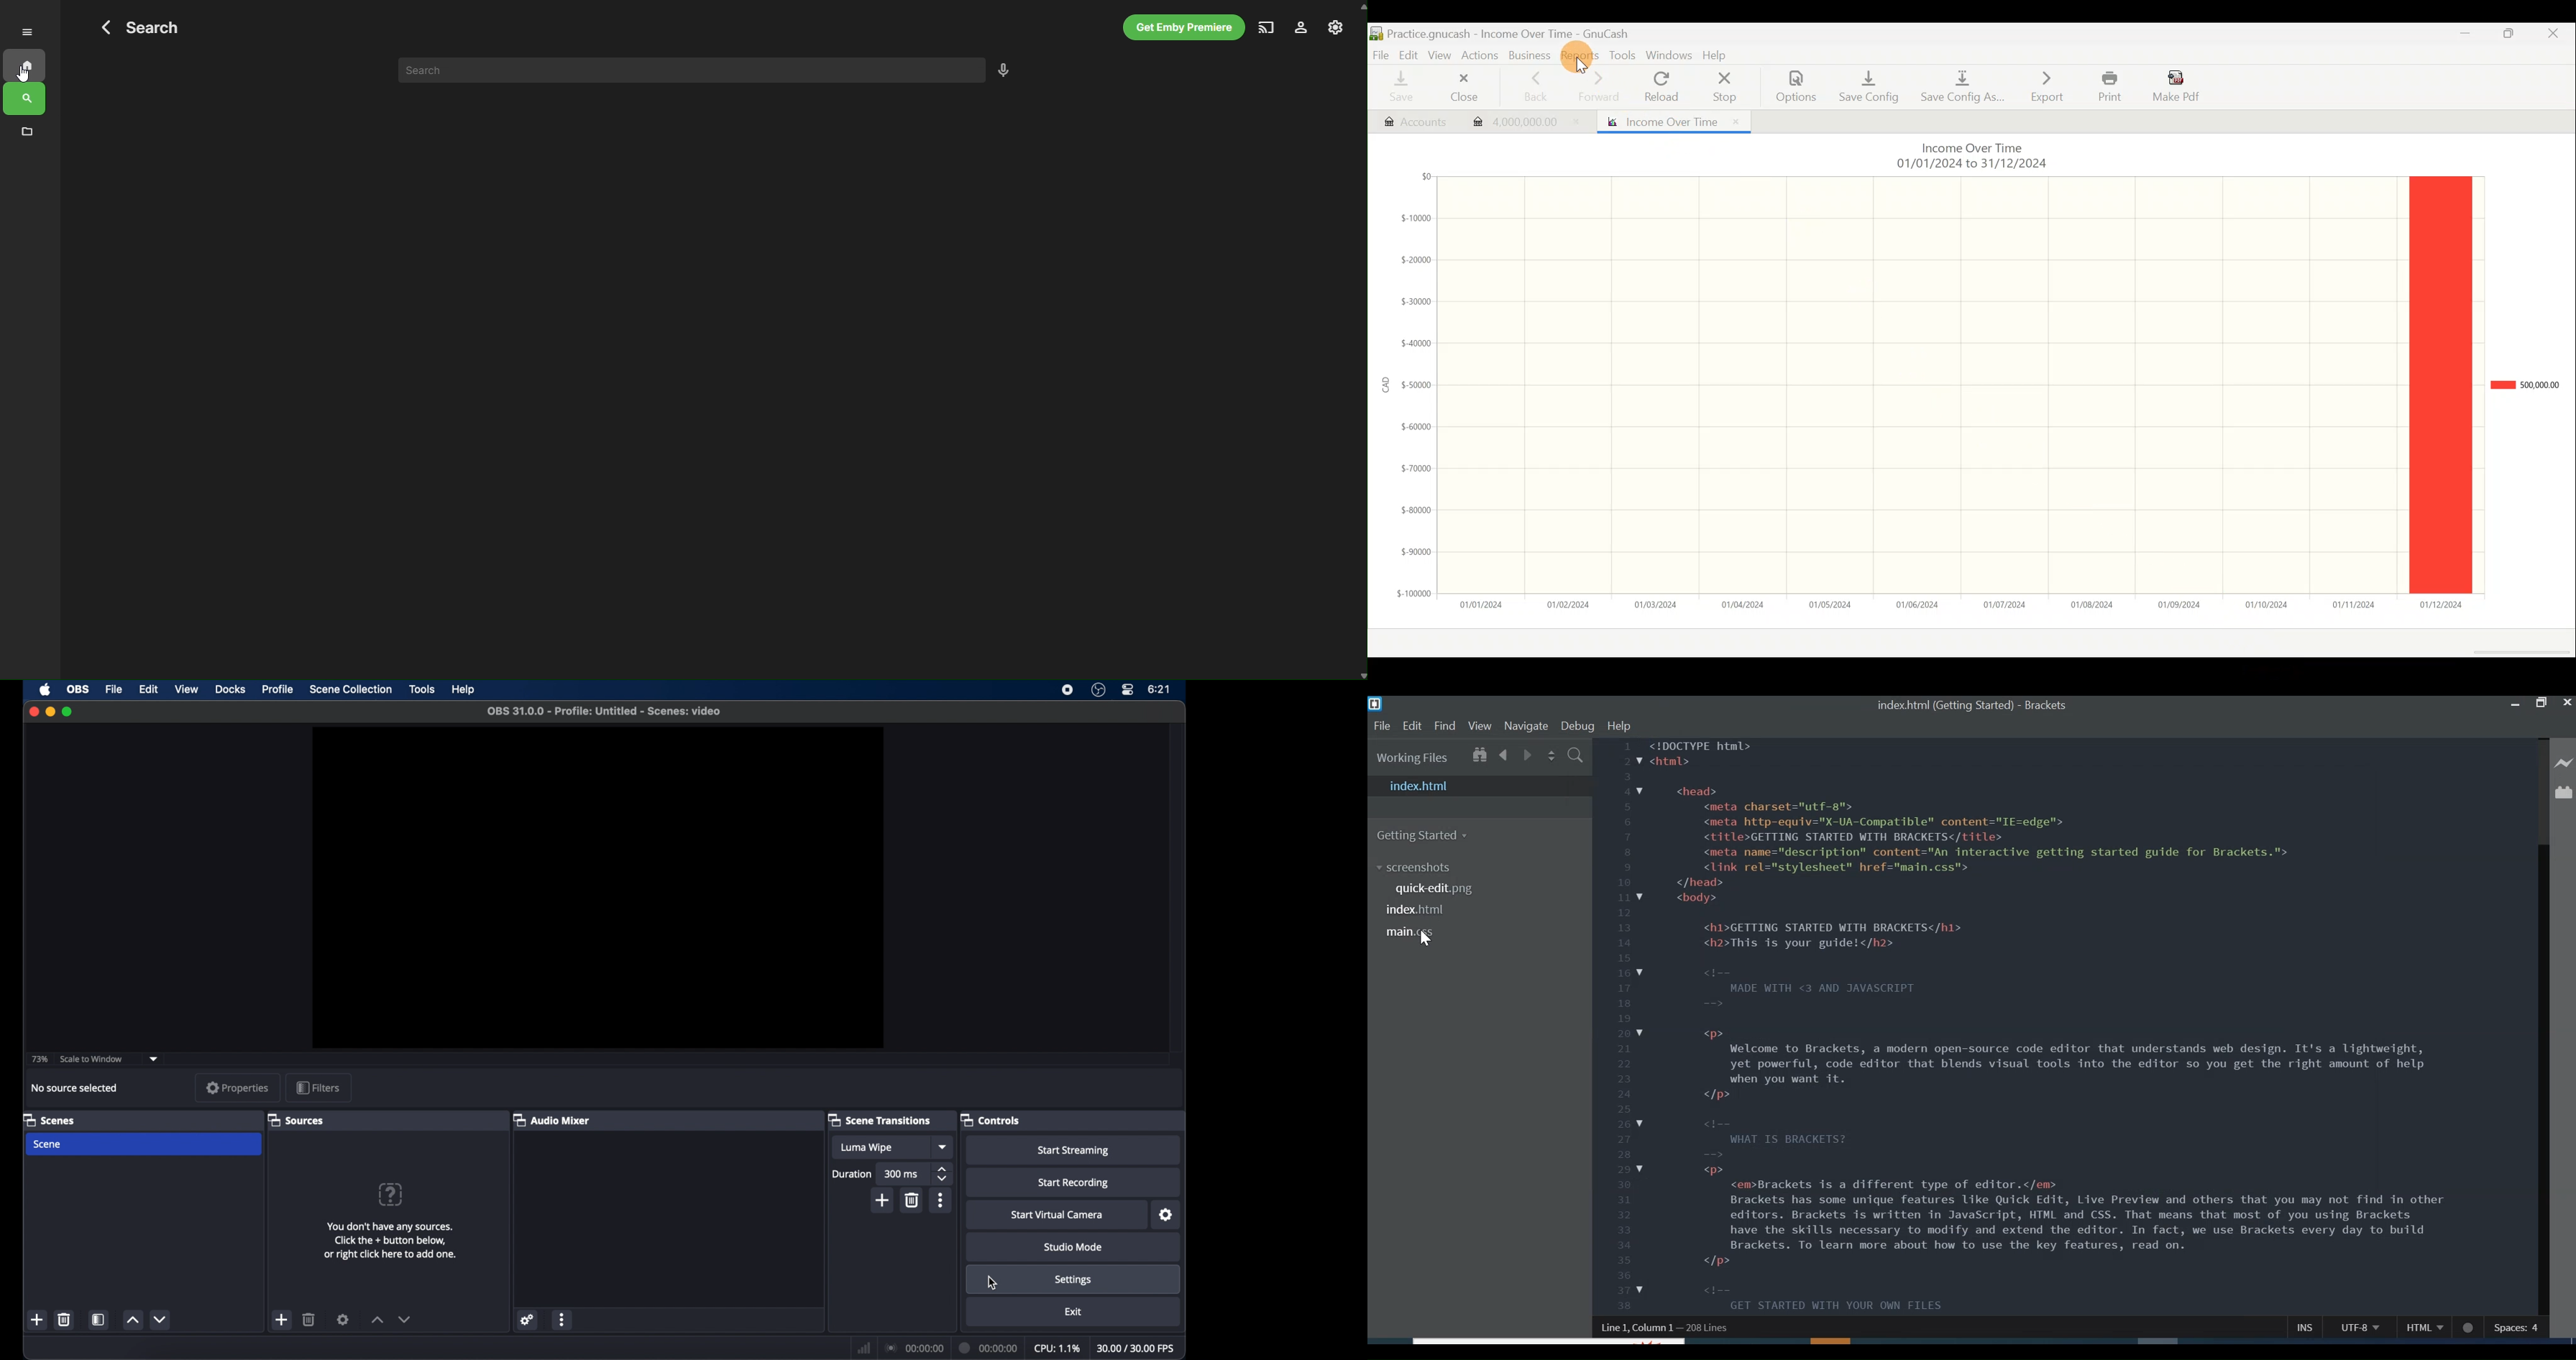  What do you see at coordinates (528, 1320) in the screenshot?
I see `settings` at bounding box center [528, 1320].